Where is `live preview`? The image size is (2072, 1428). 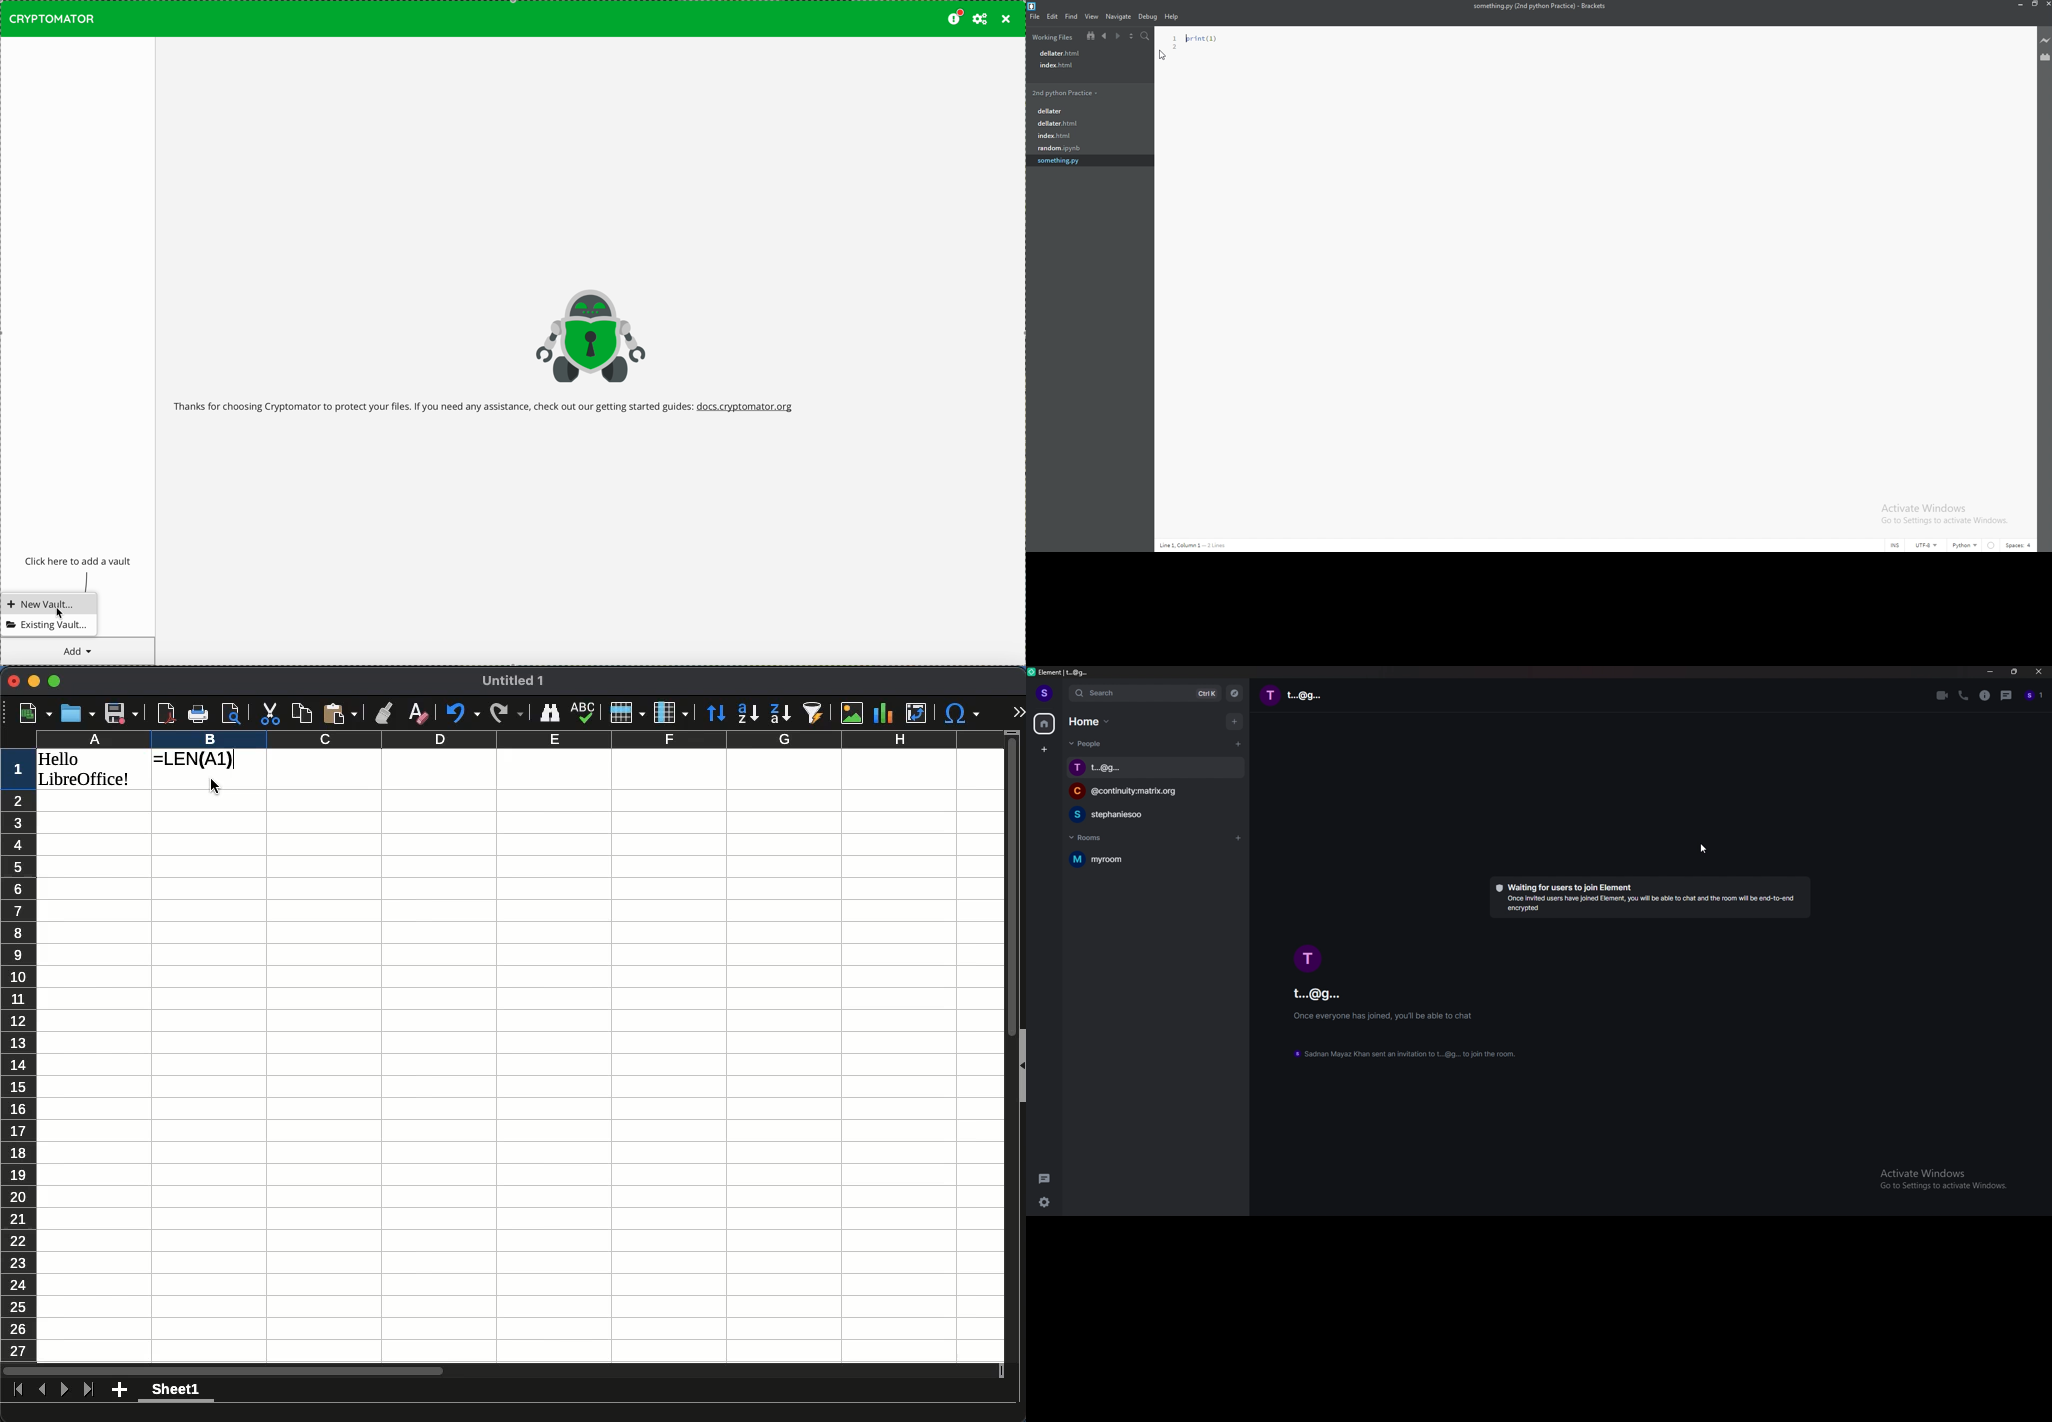 live preview is located at coordinates (2045, 40).